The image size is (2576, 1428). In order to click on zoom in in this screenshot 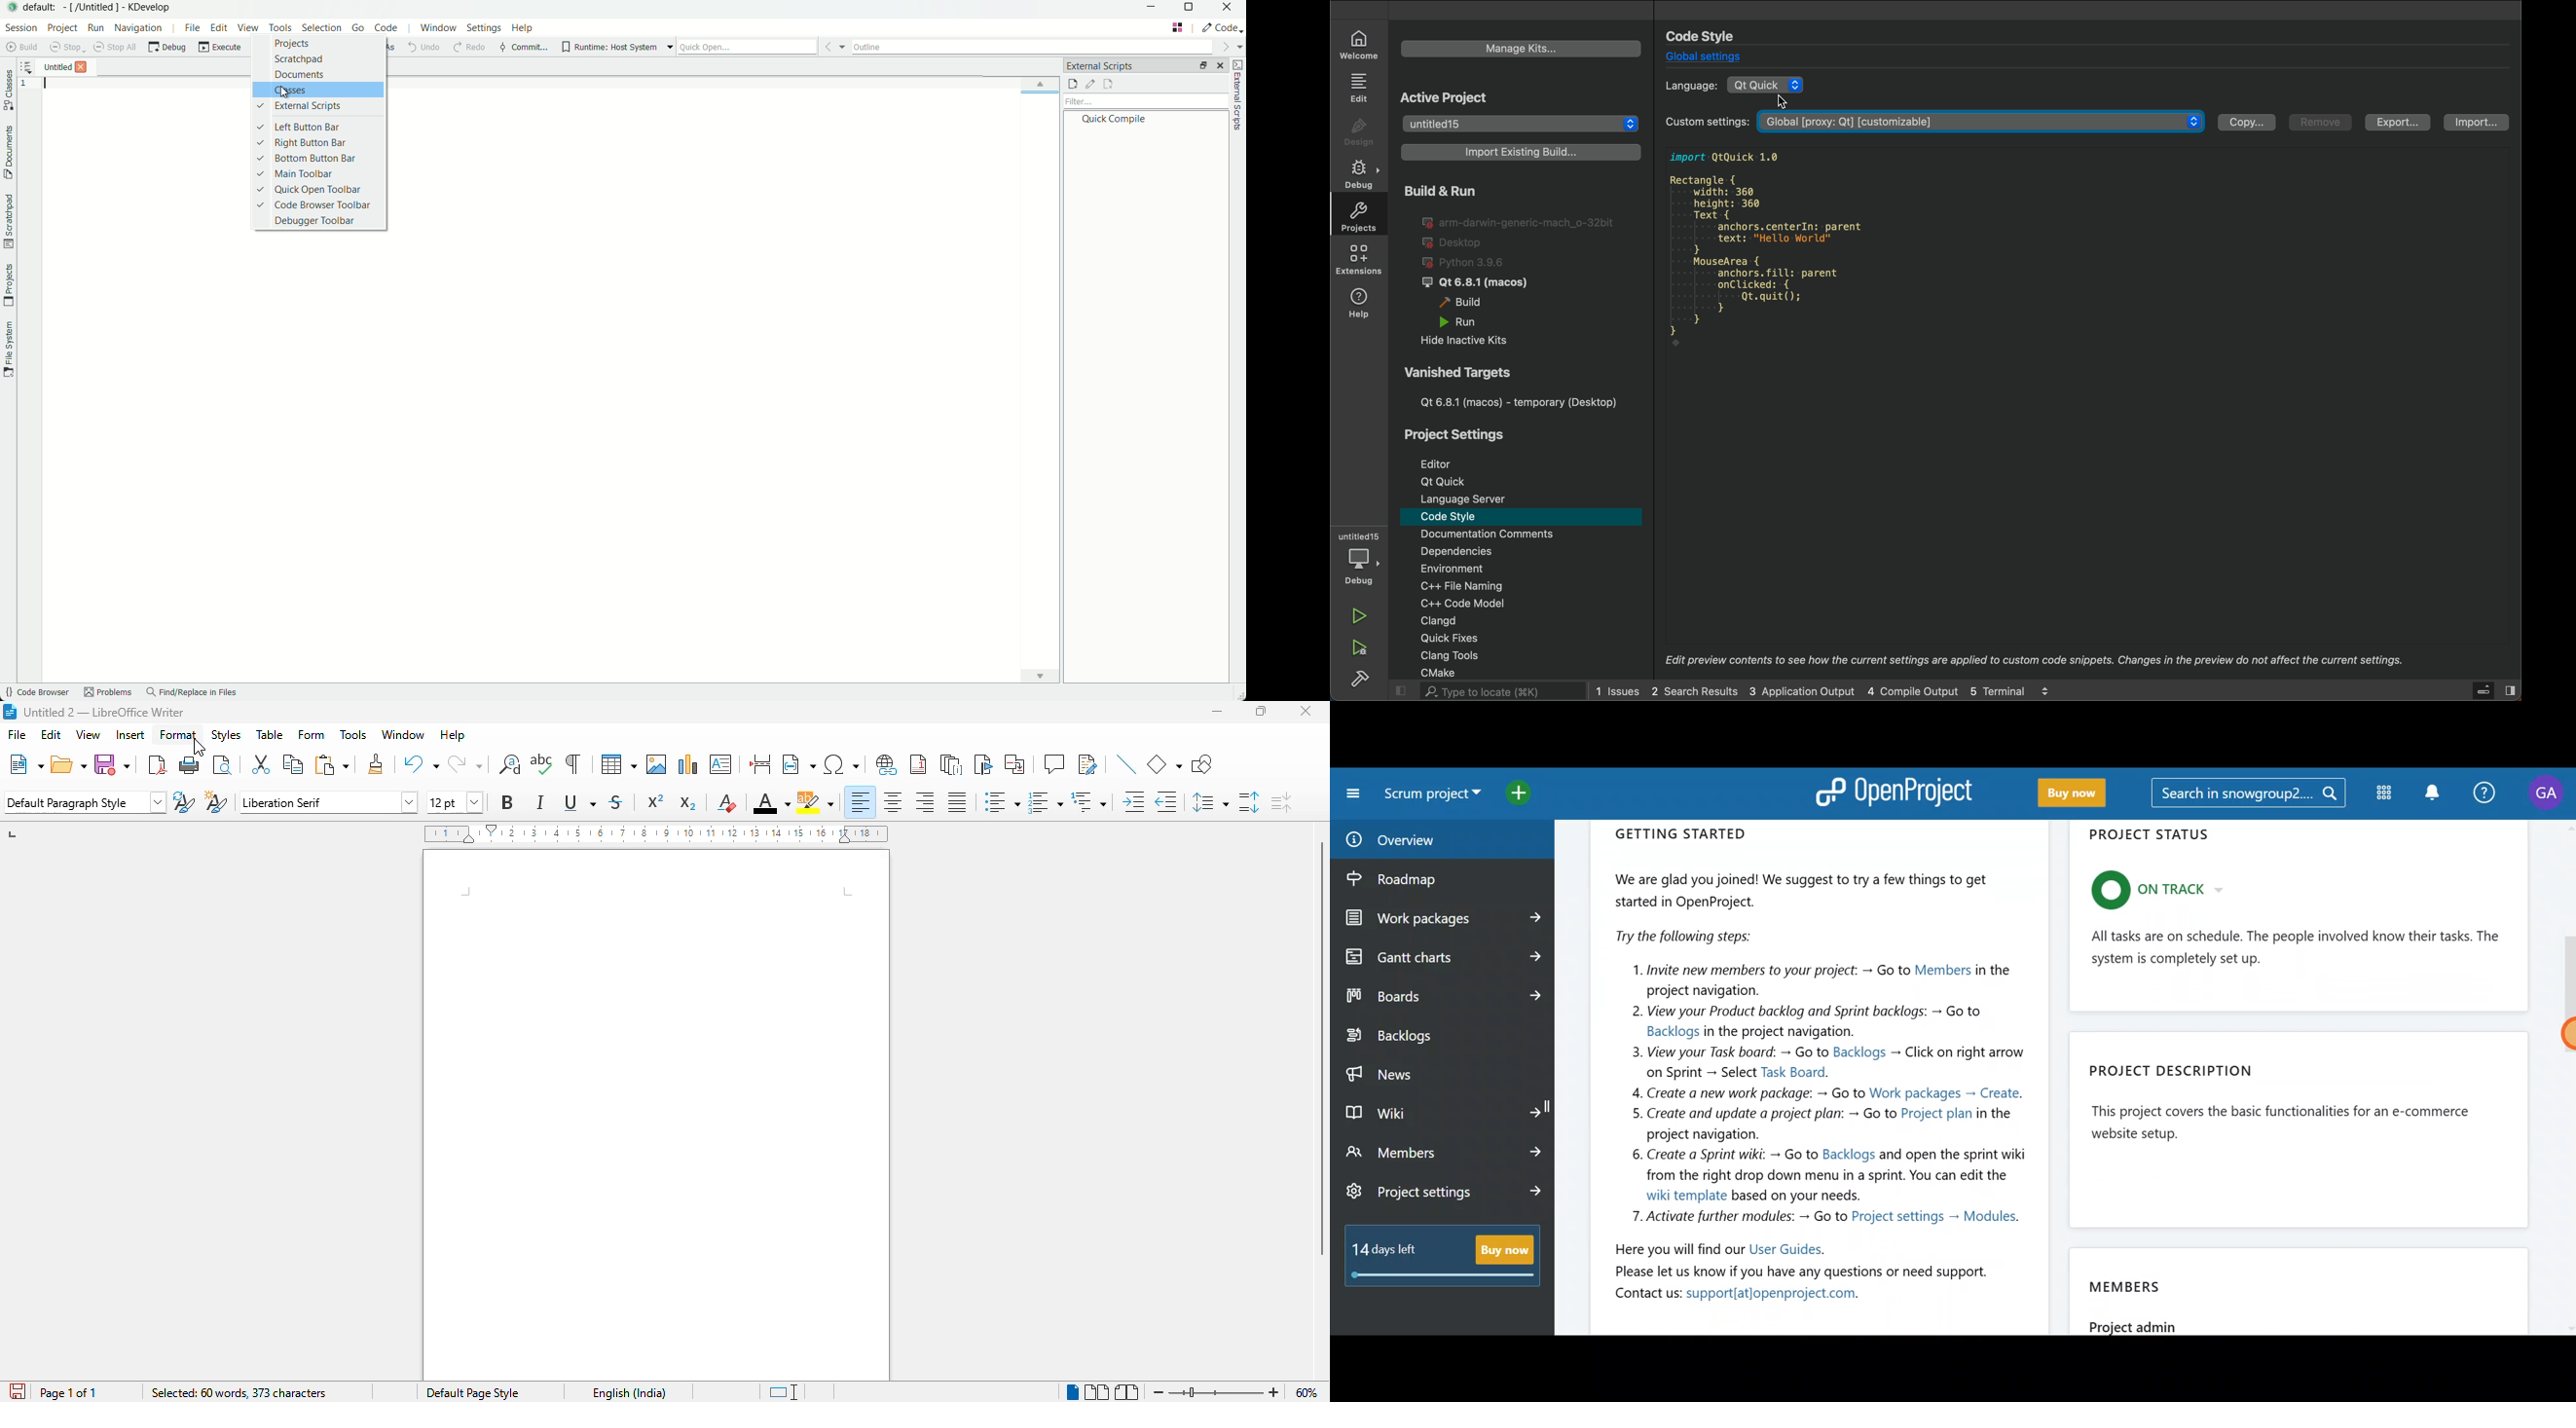, I will do `click(1274, 1391)`.